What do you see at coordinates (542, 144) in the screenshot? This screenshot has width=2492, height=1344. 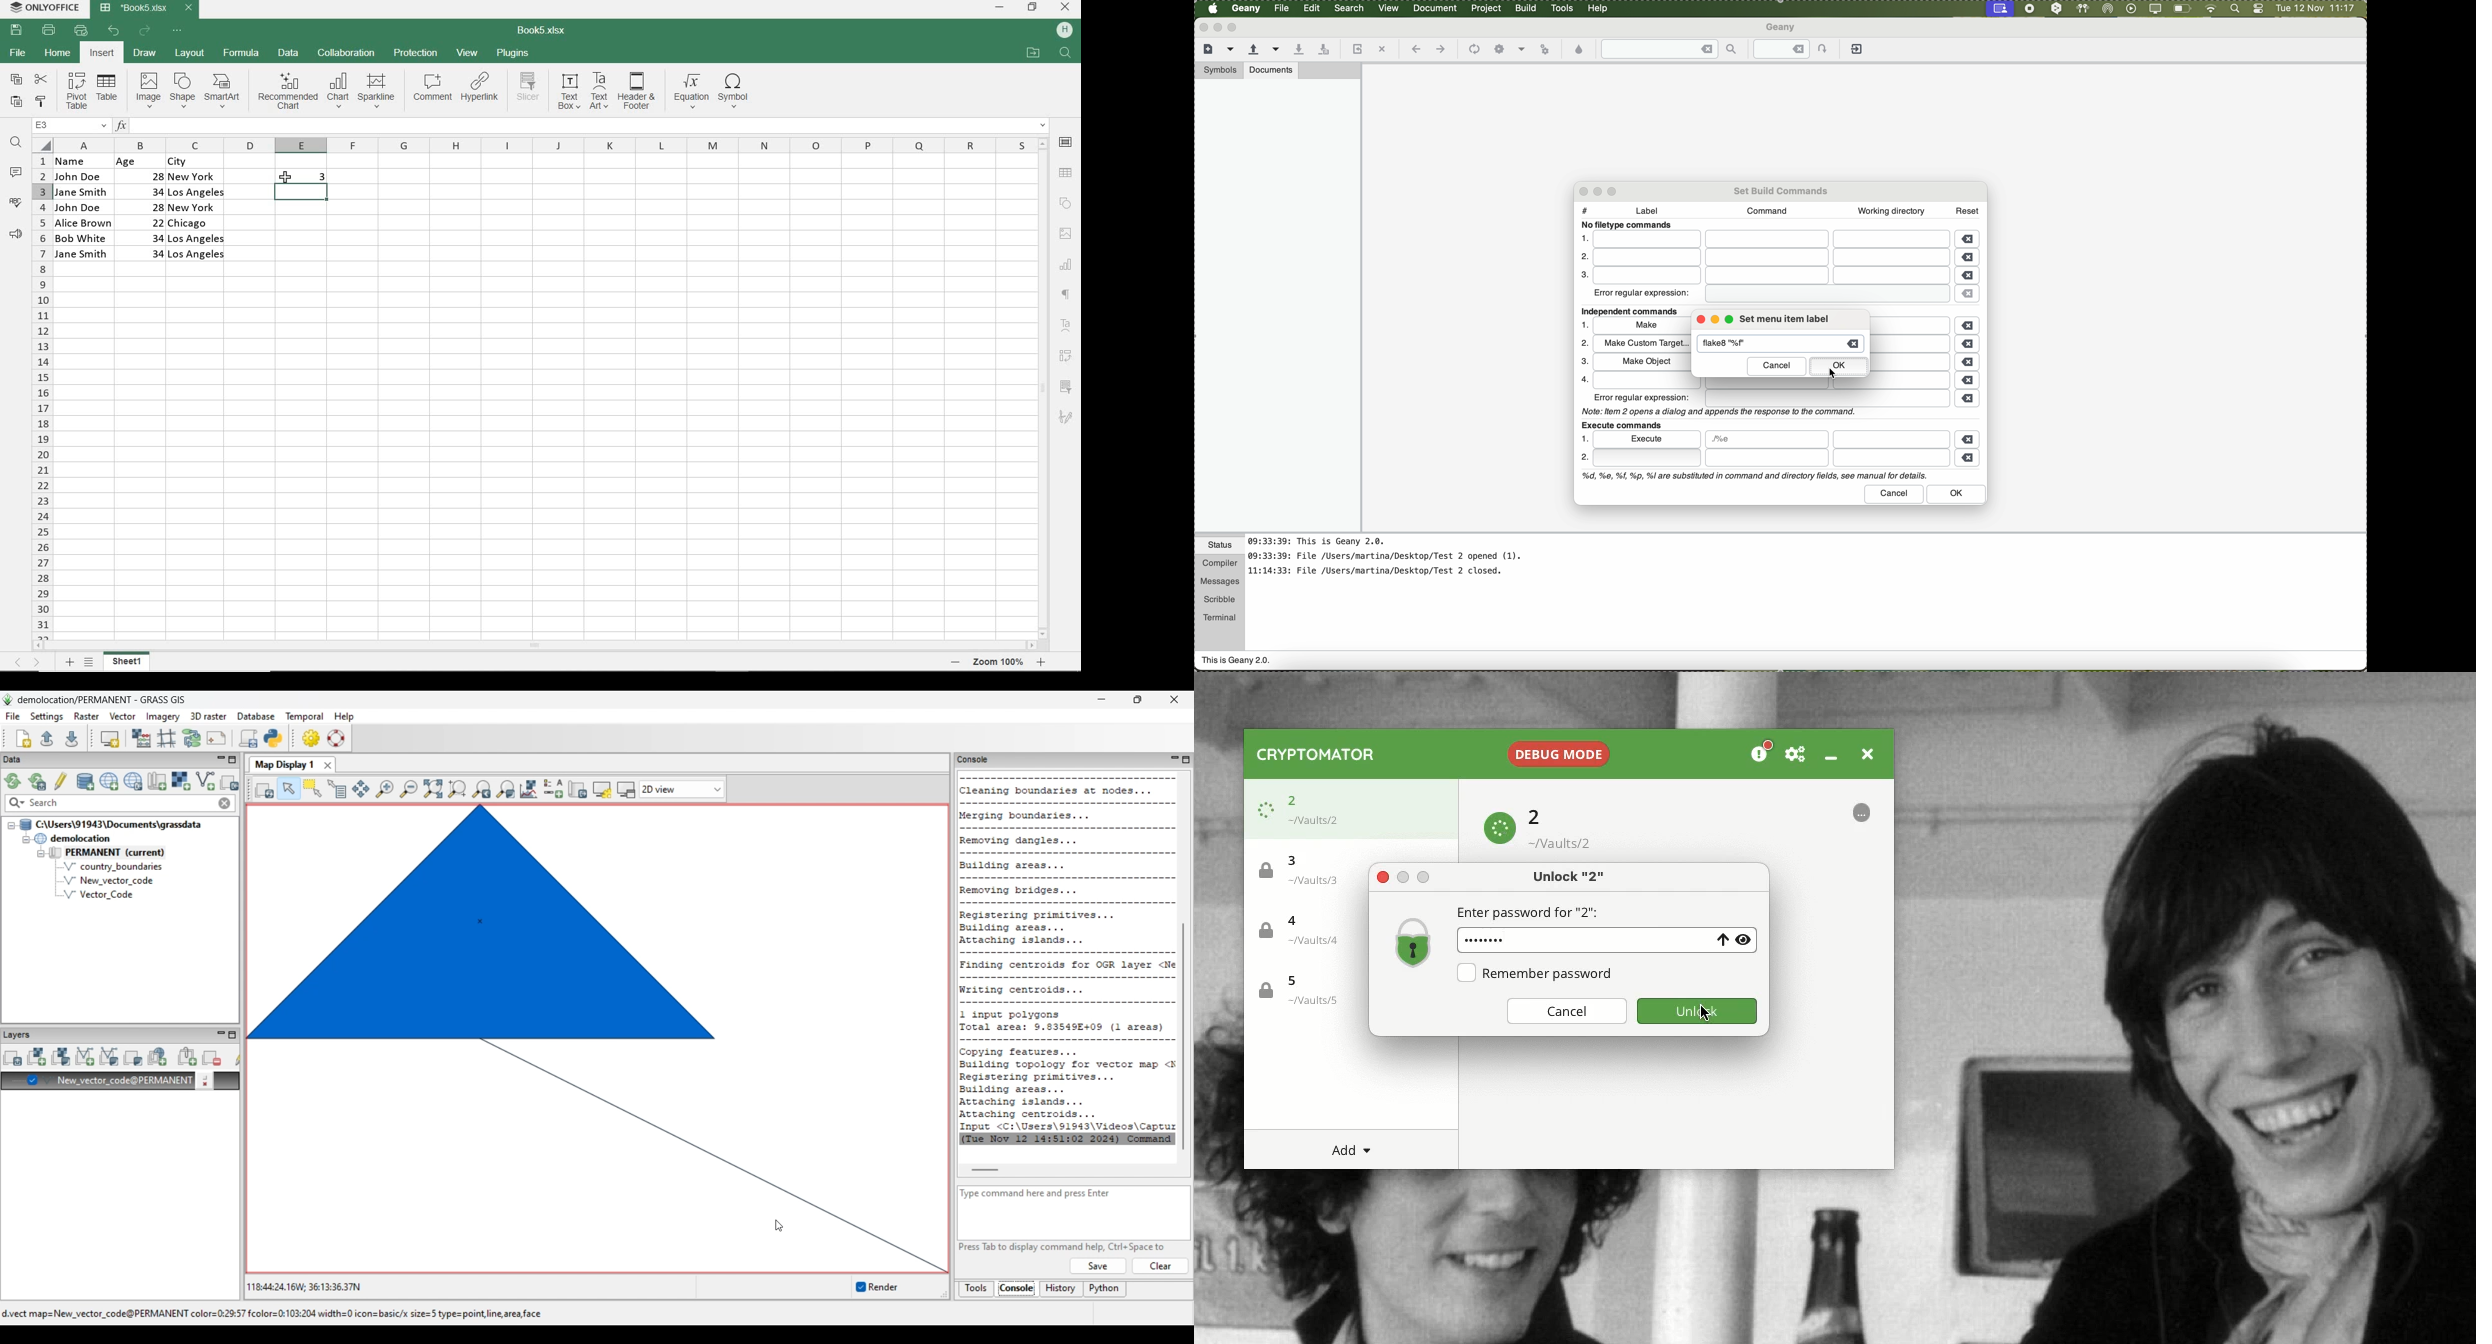 I see `COLUMNS` at bounding box center [542, 144].